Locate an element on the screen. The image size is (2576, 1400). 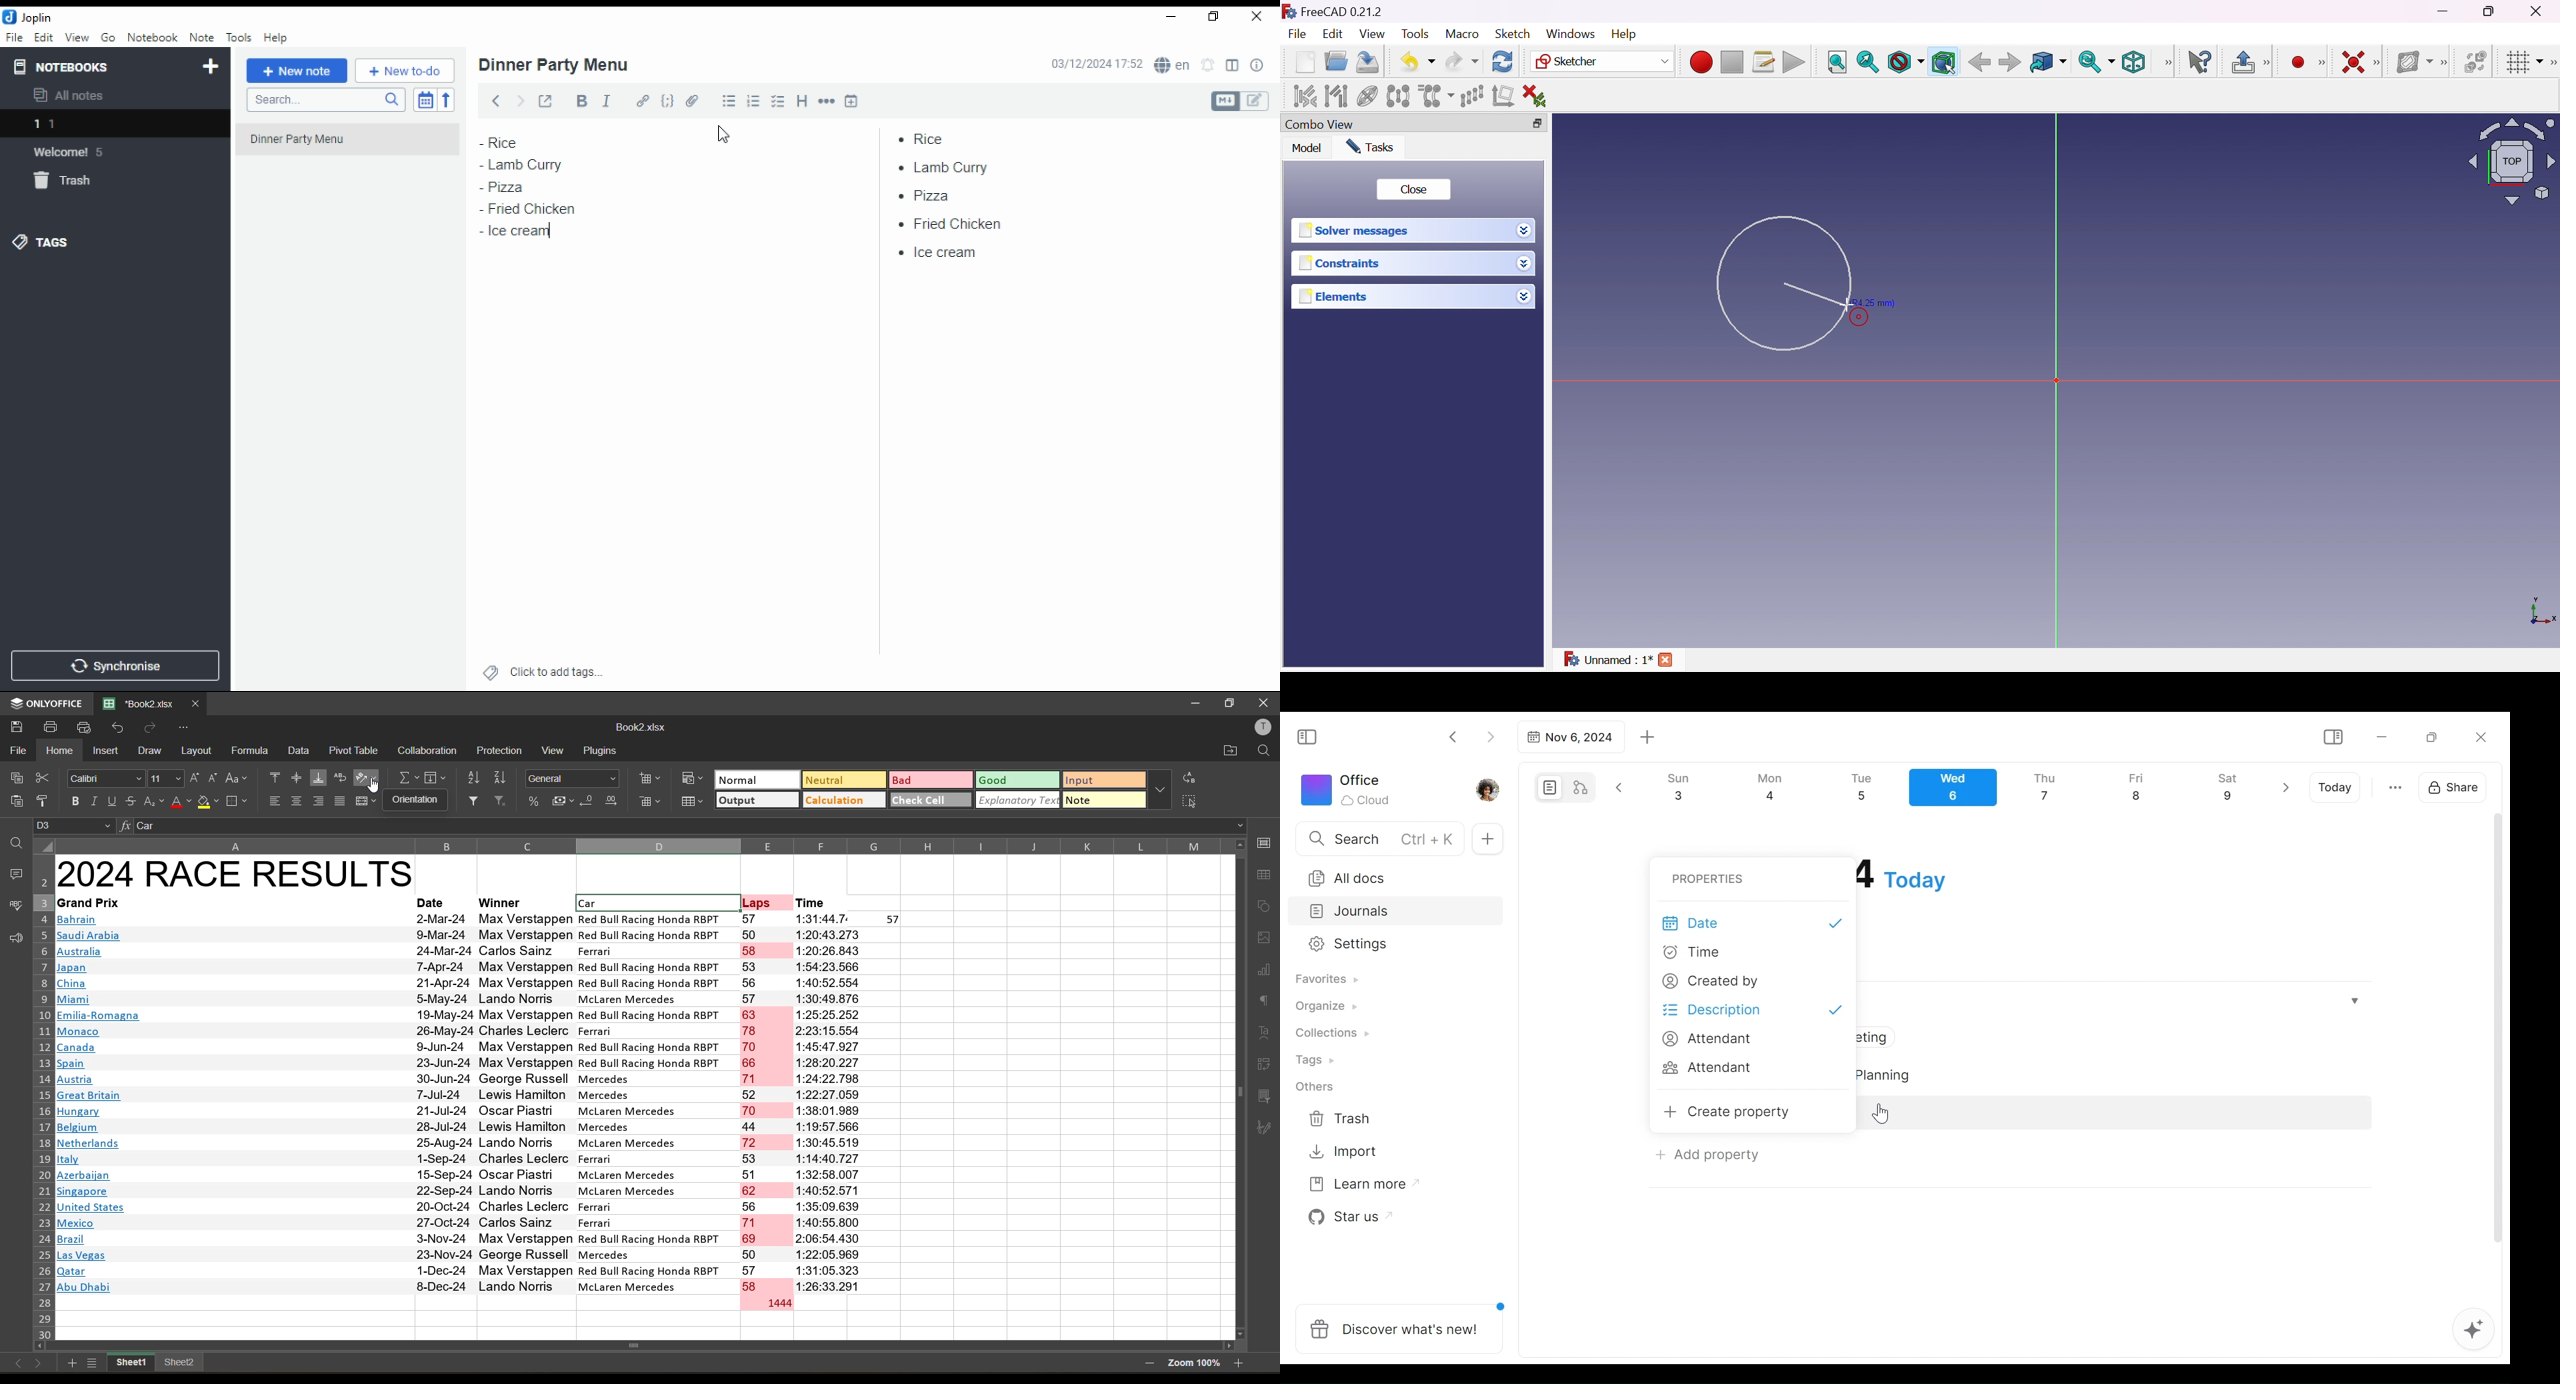
Tags is located at coordinates (1317, 1062).